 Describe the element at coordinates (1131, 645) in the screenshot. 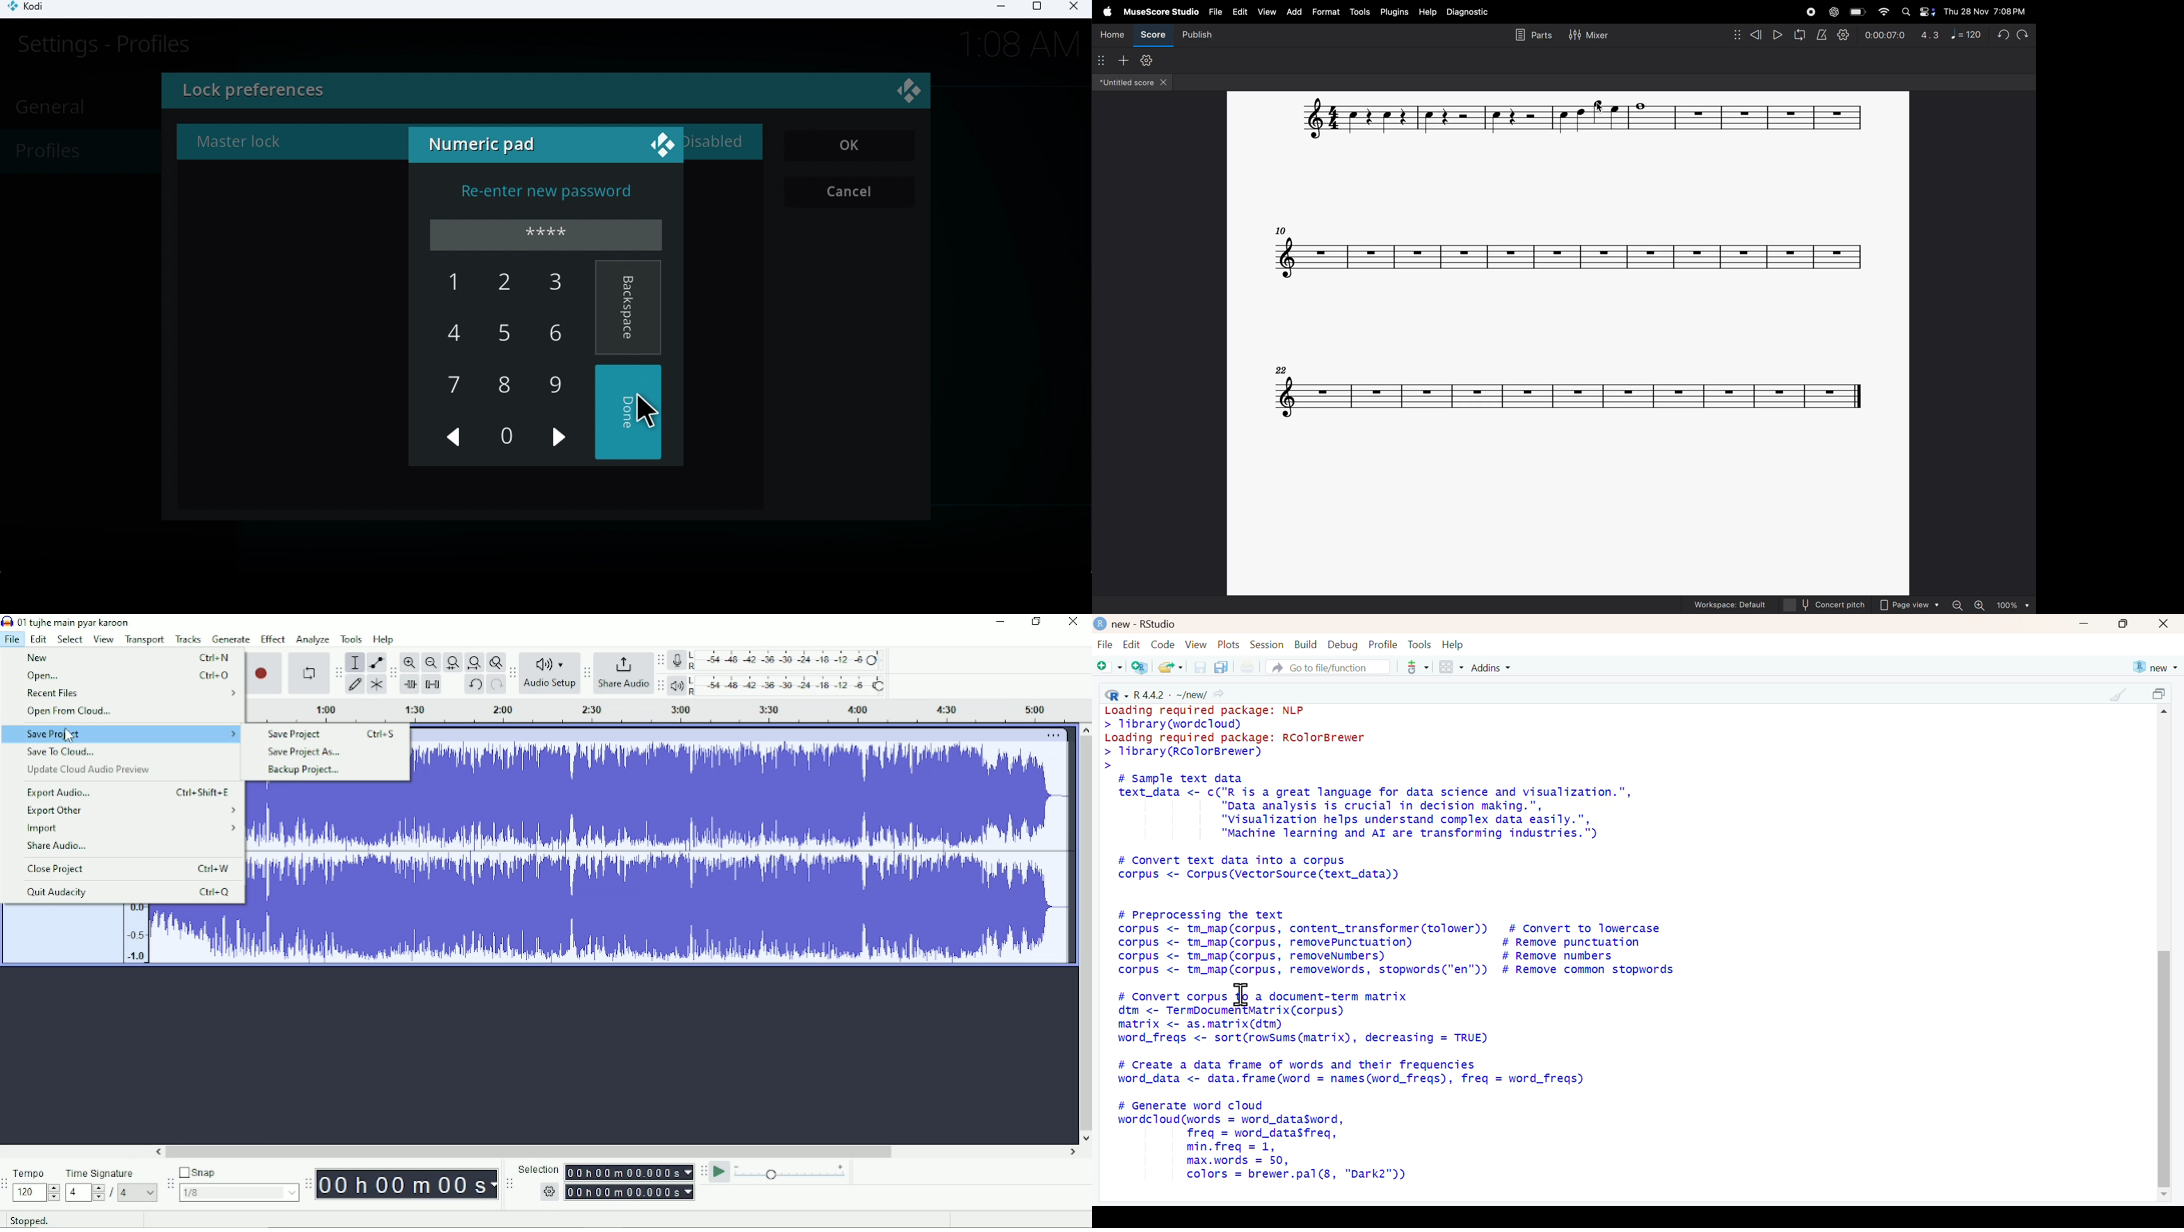

I see `Edit` at that location.